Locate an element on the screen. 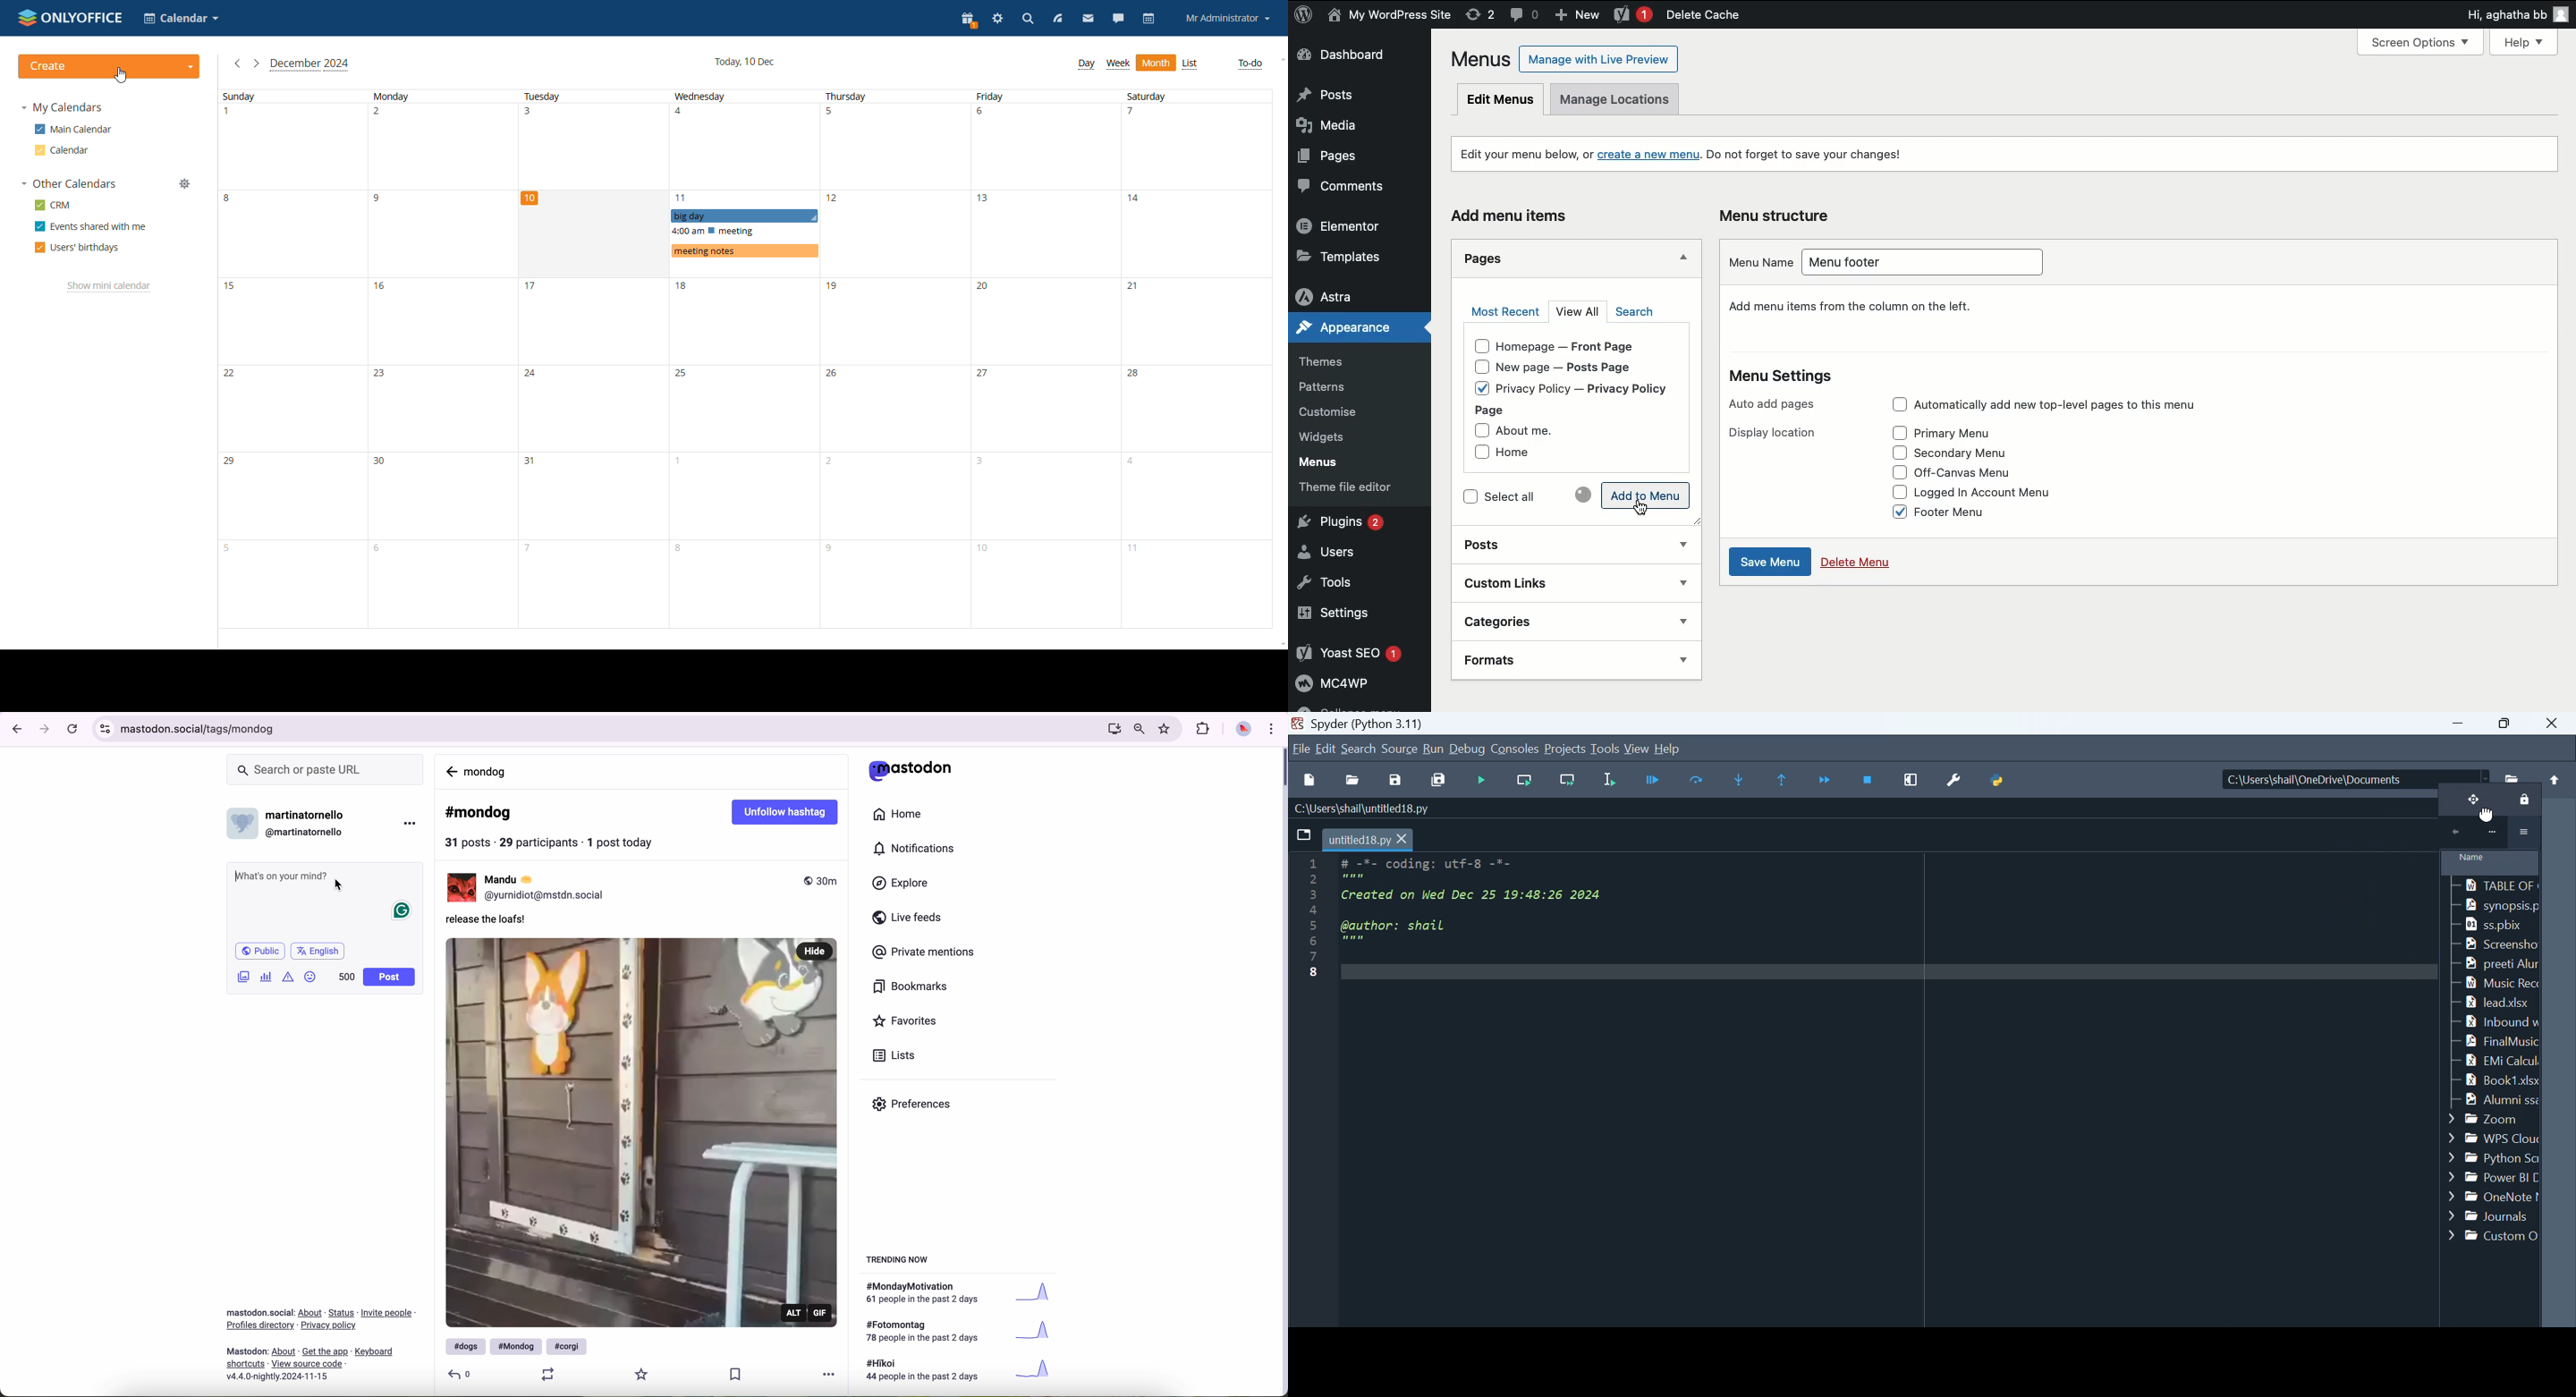 The height and width of the screenshot is (1400, 2576). release the loafs! is located at coordinates (490, 922).